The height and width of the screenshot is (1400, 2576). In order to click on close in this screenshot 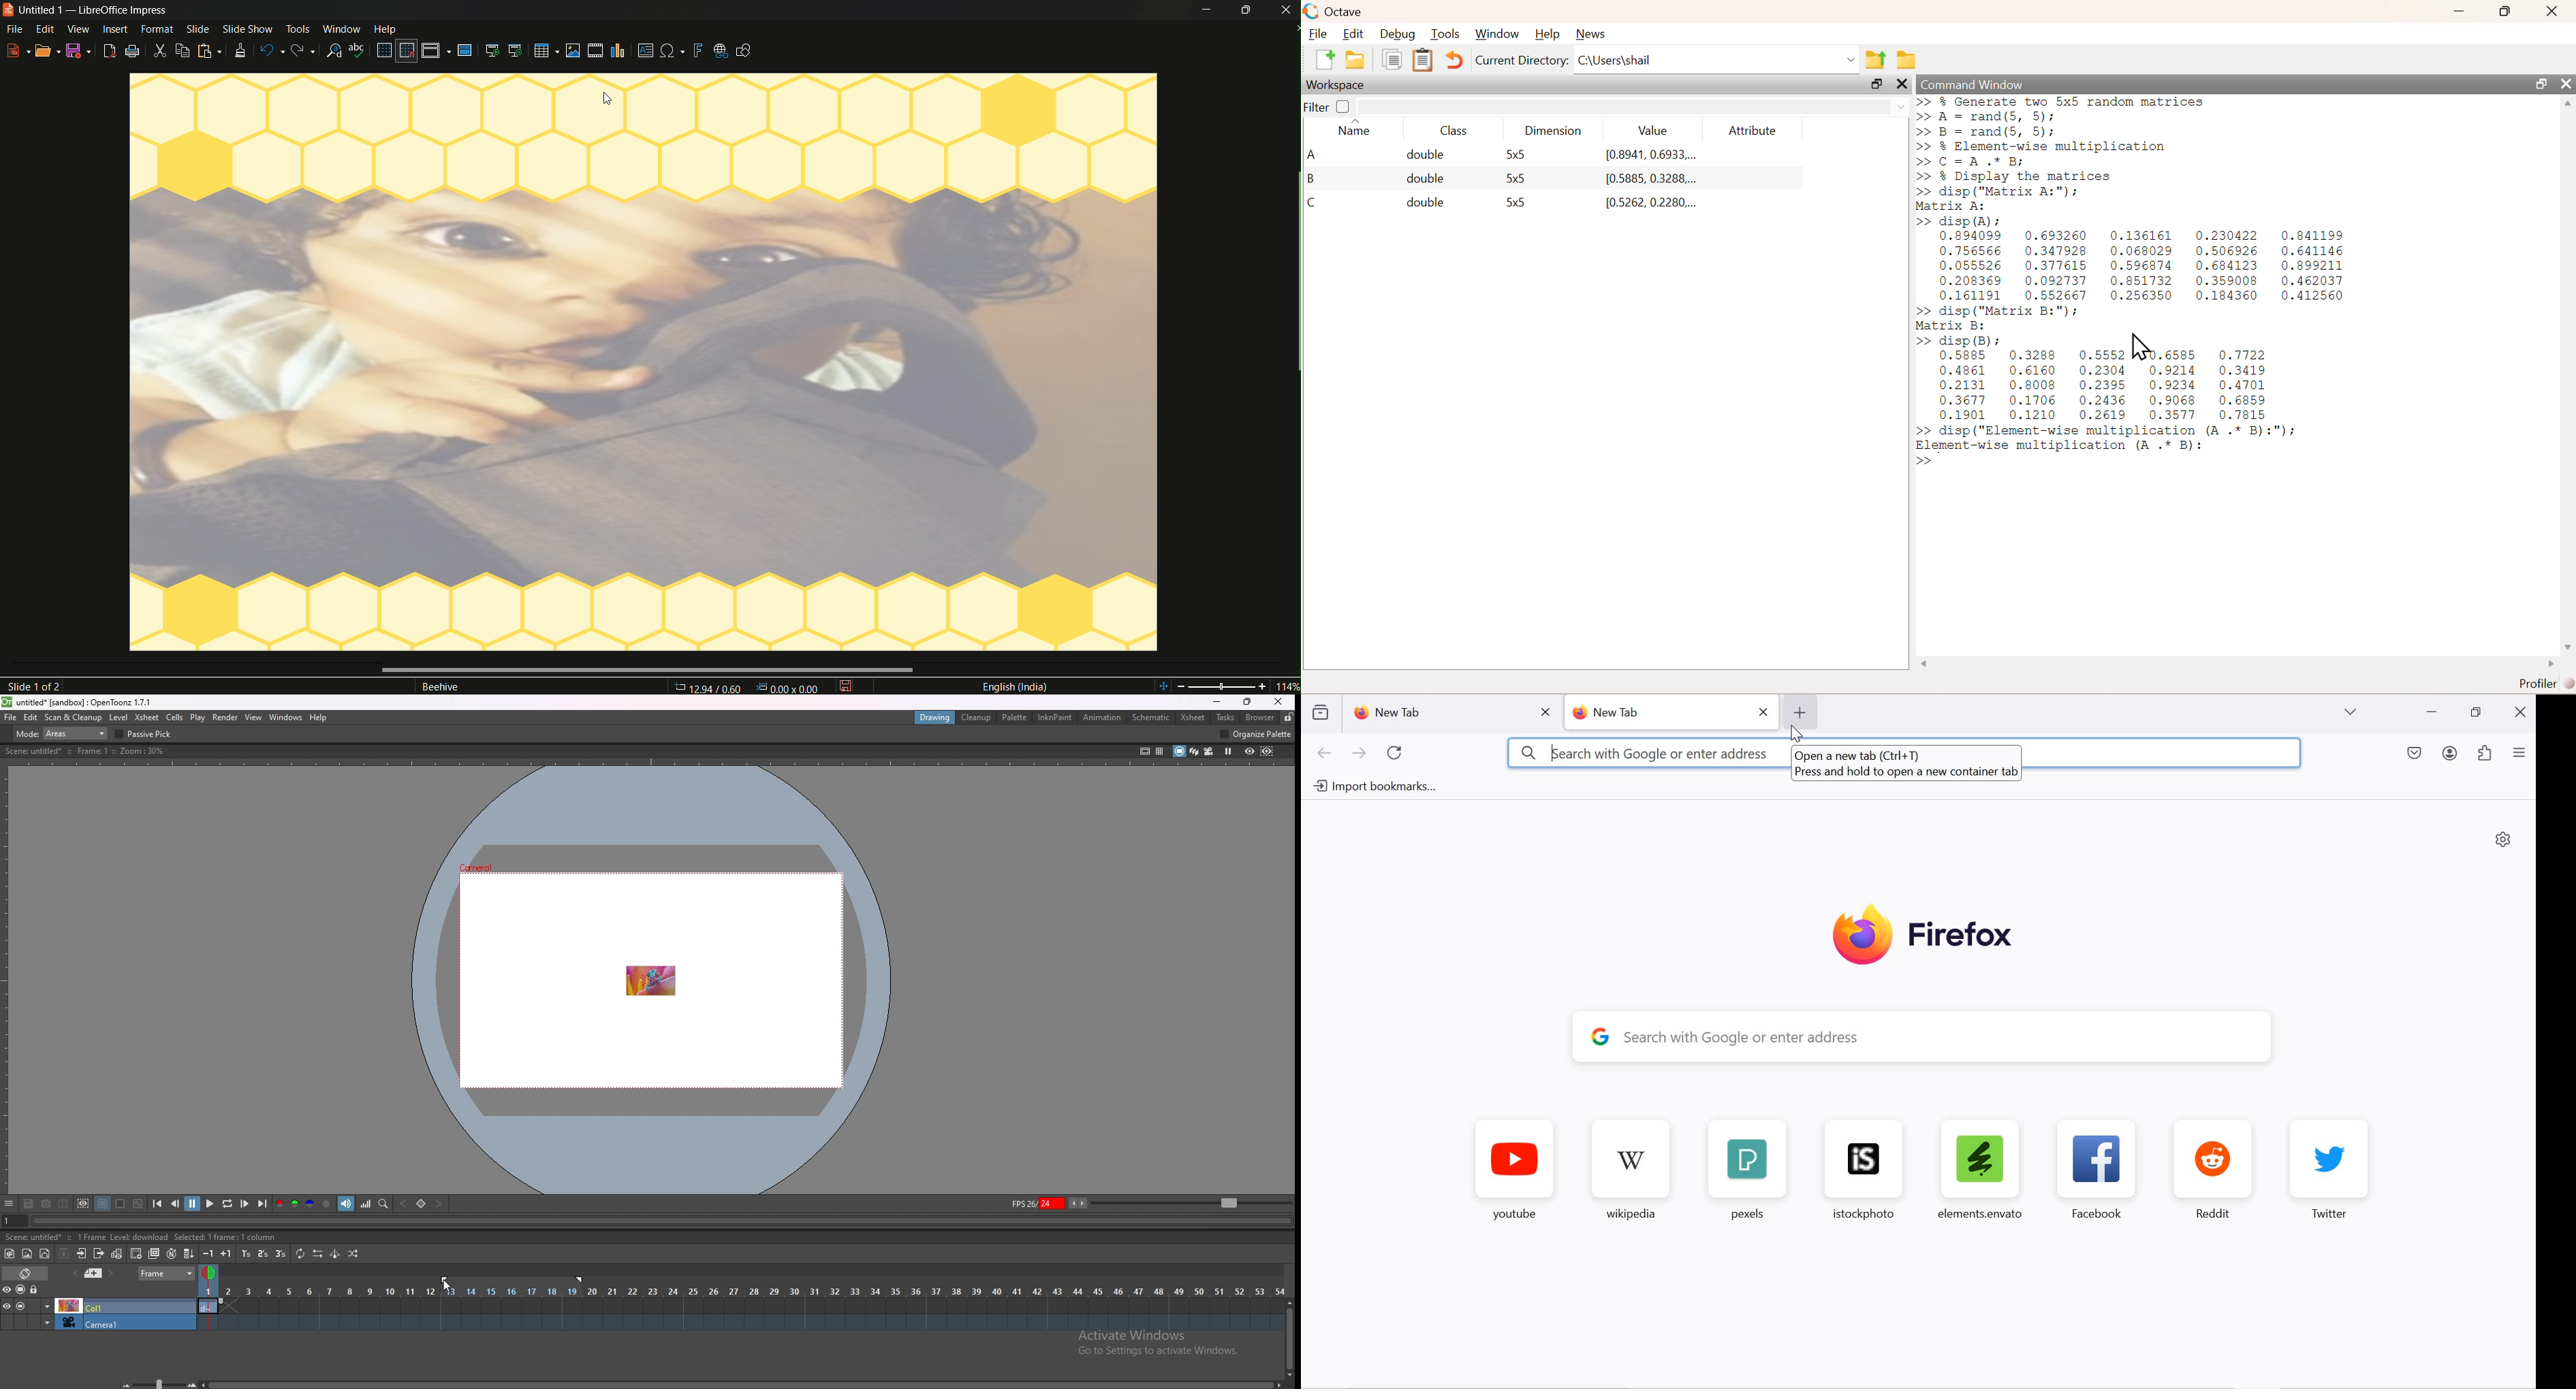, I will do `click(1763, 711)`.